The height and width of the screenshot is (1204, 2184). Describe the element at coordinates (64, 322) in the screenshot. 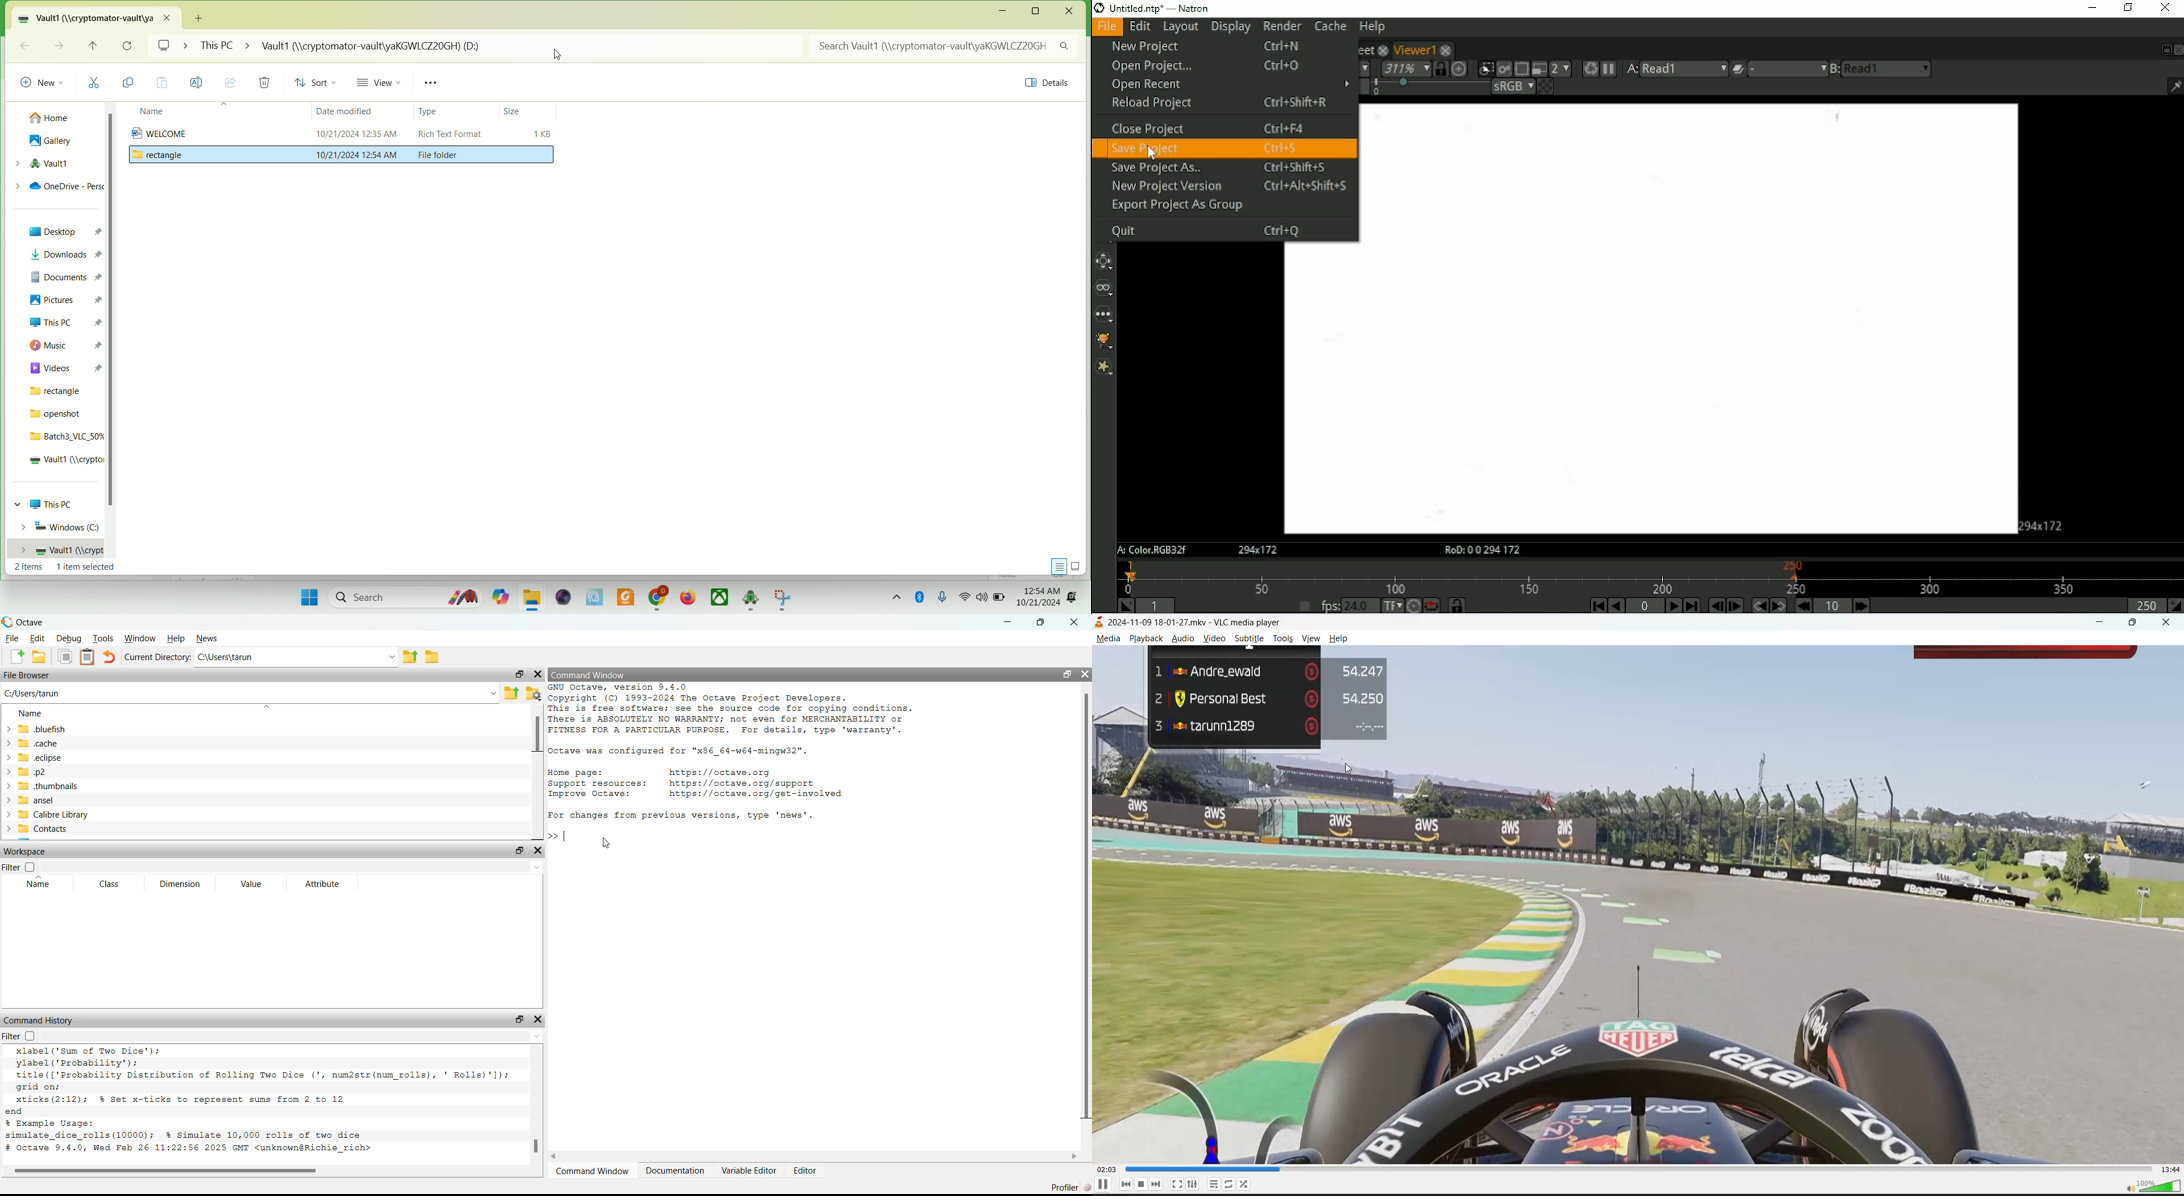

I see `this PC` at that location.